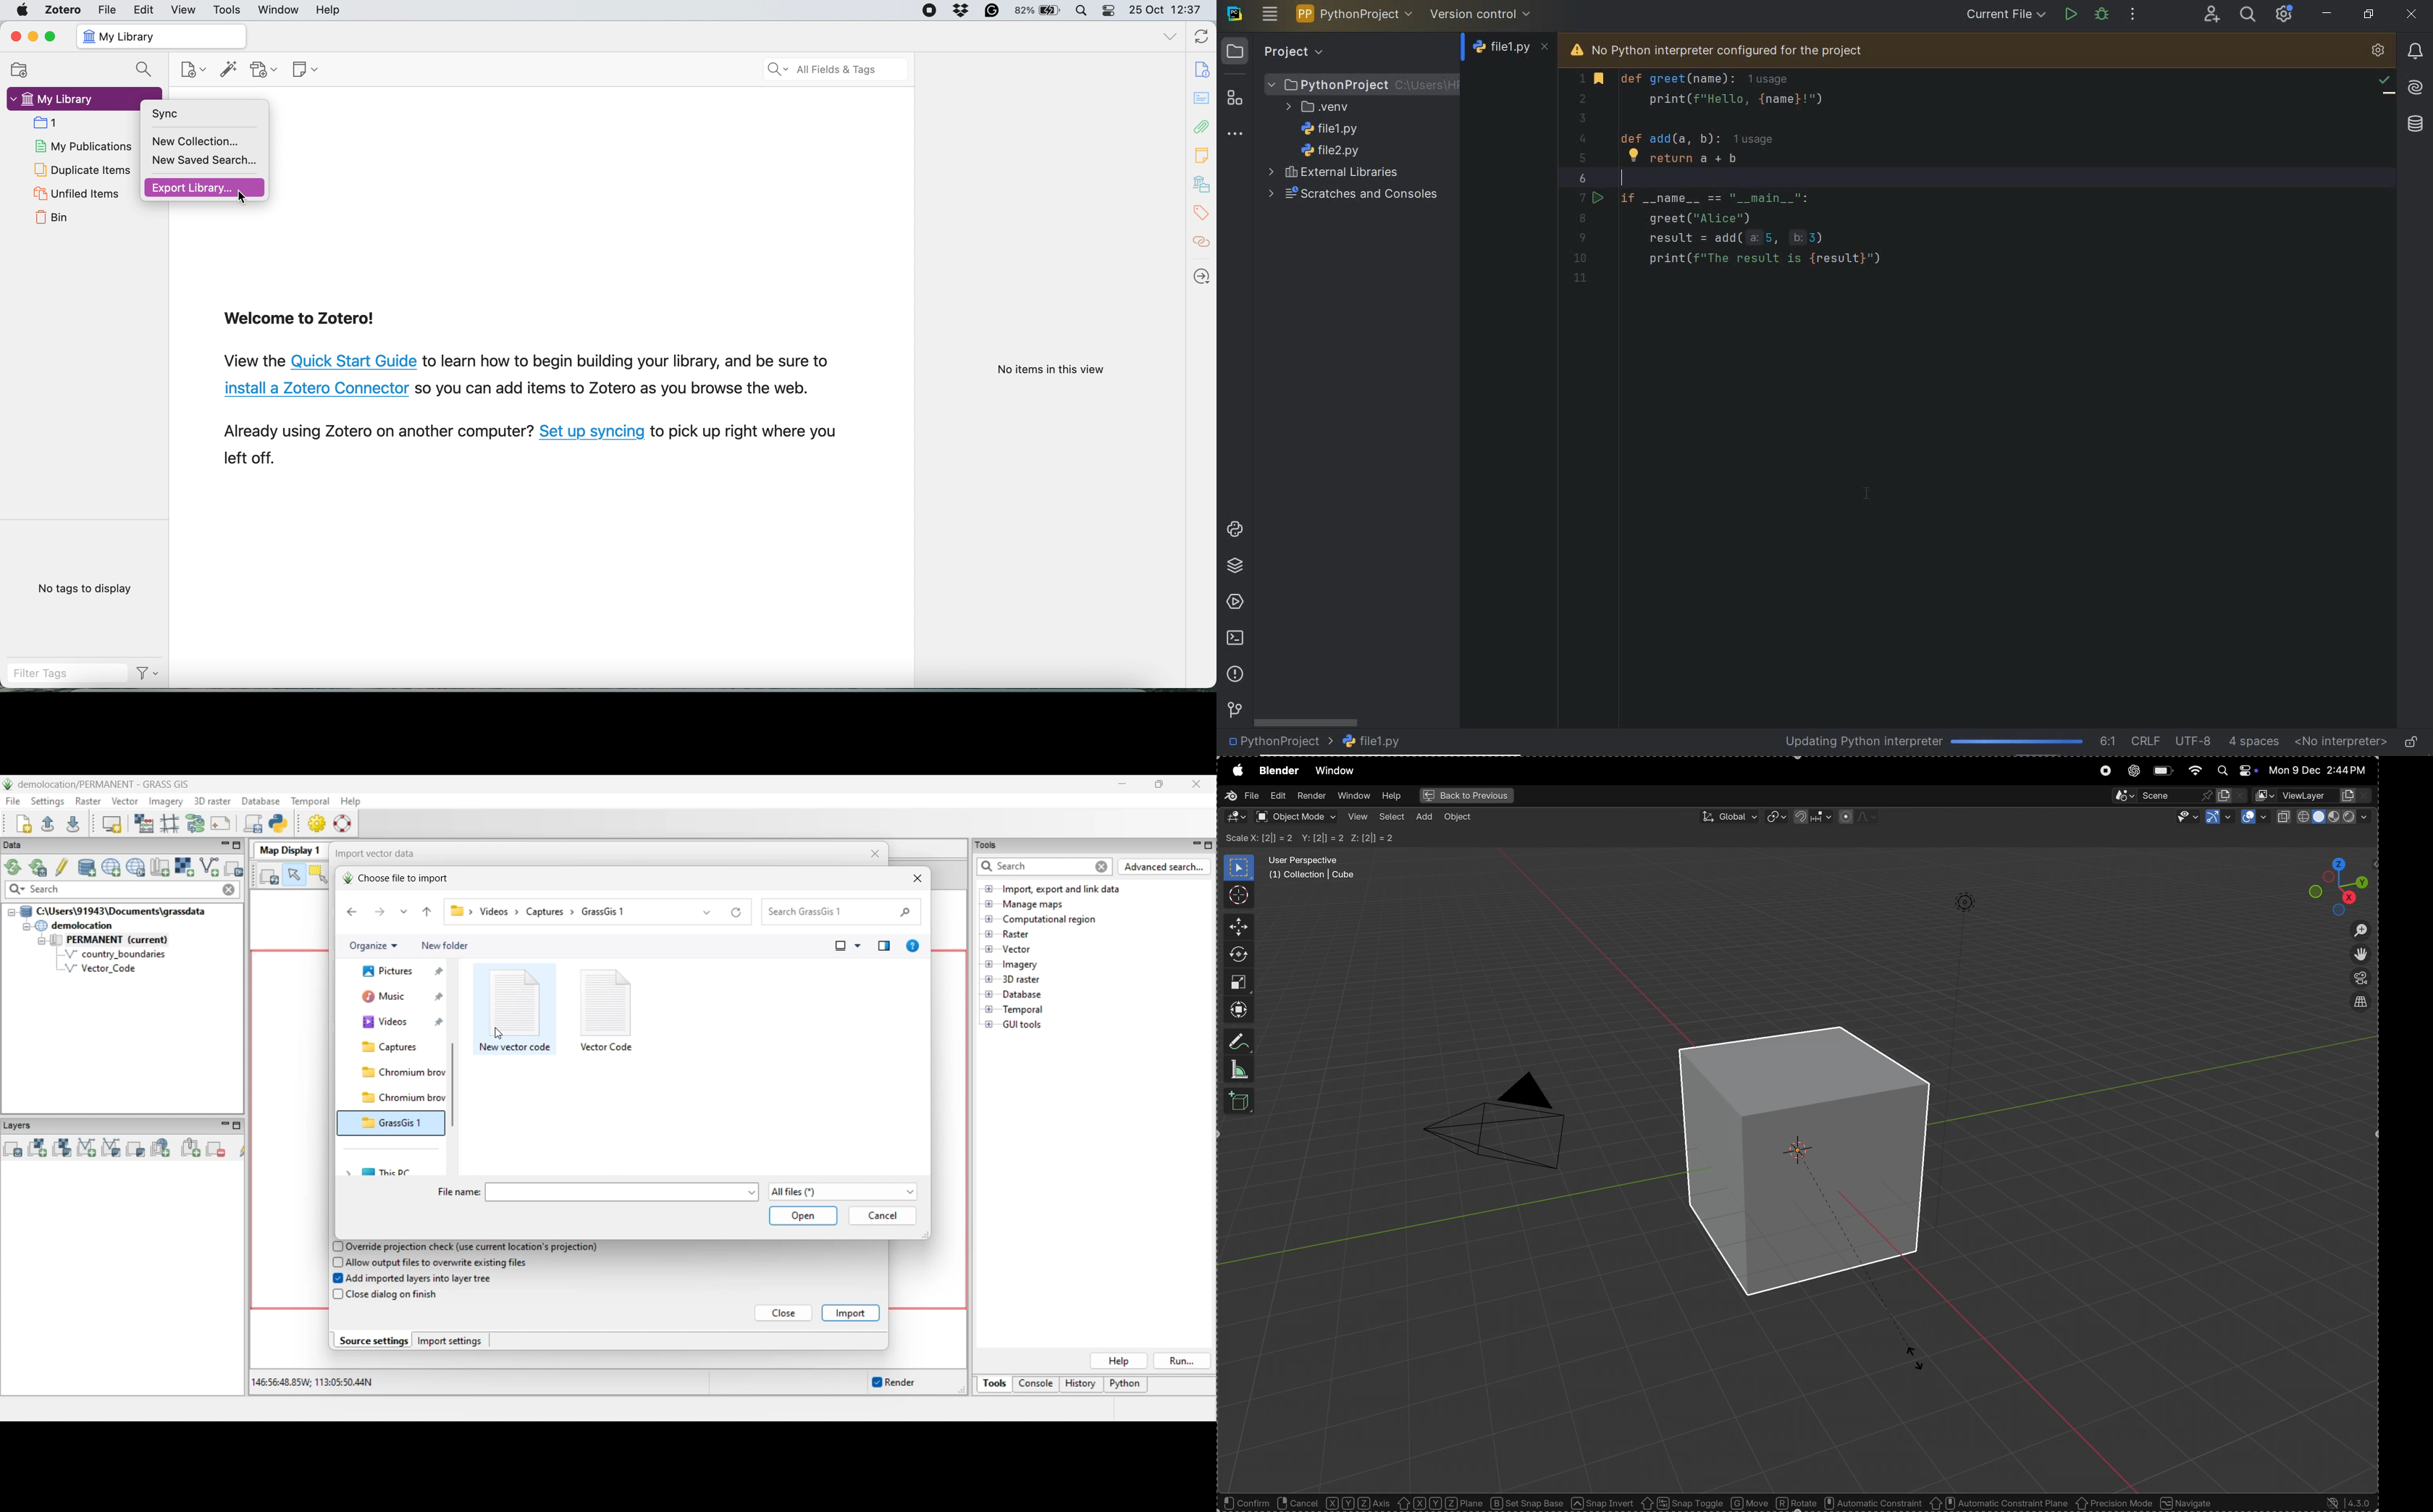  I want to click on new item, so click(193, 70).